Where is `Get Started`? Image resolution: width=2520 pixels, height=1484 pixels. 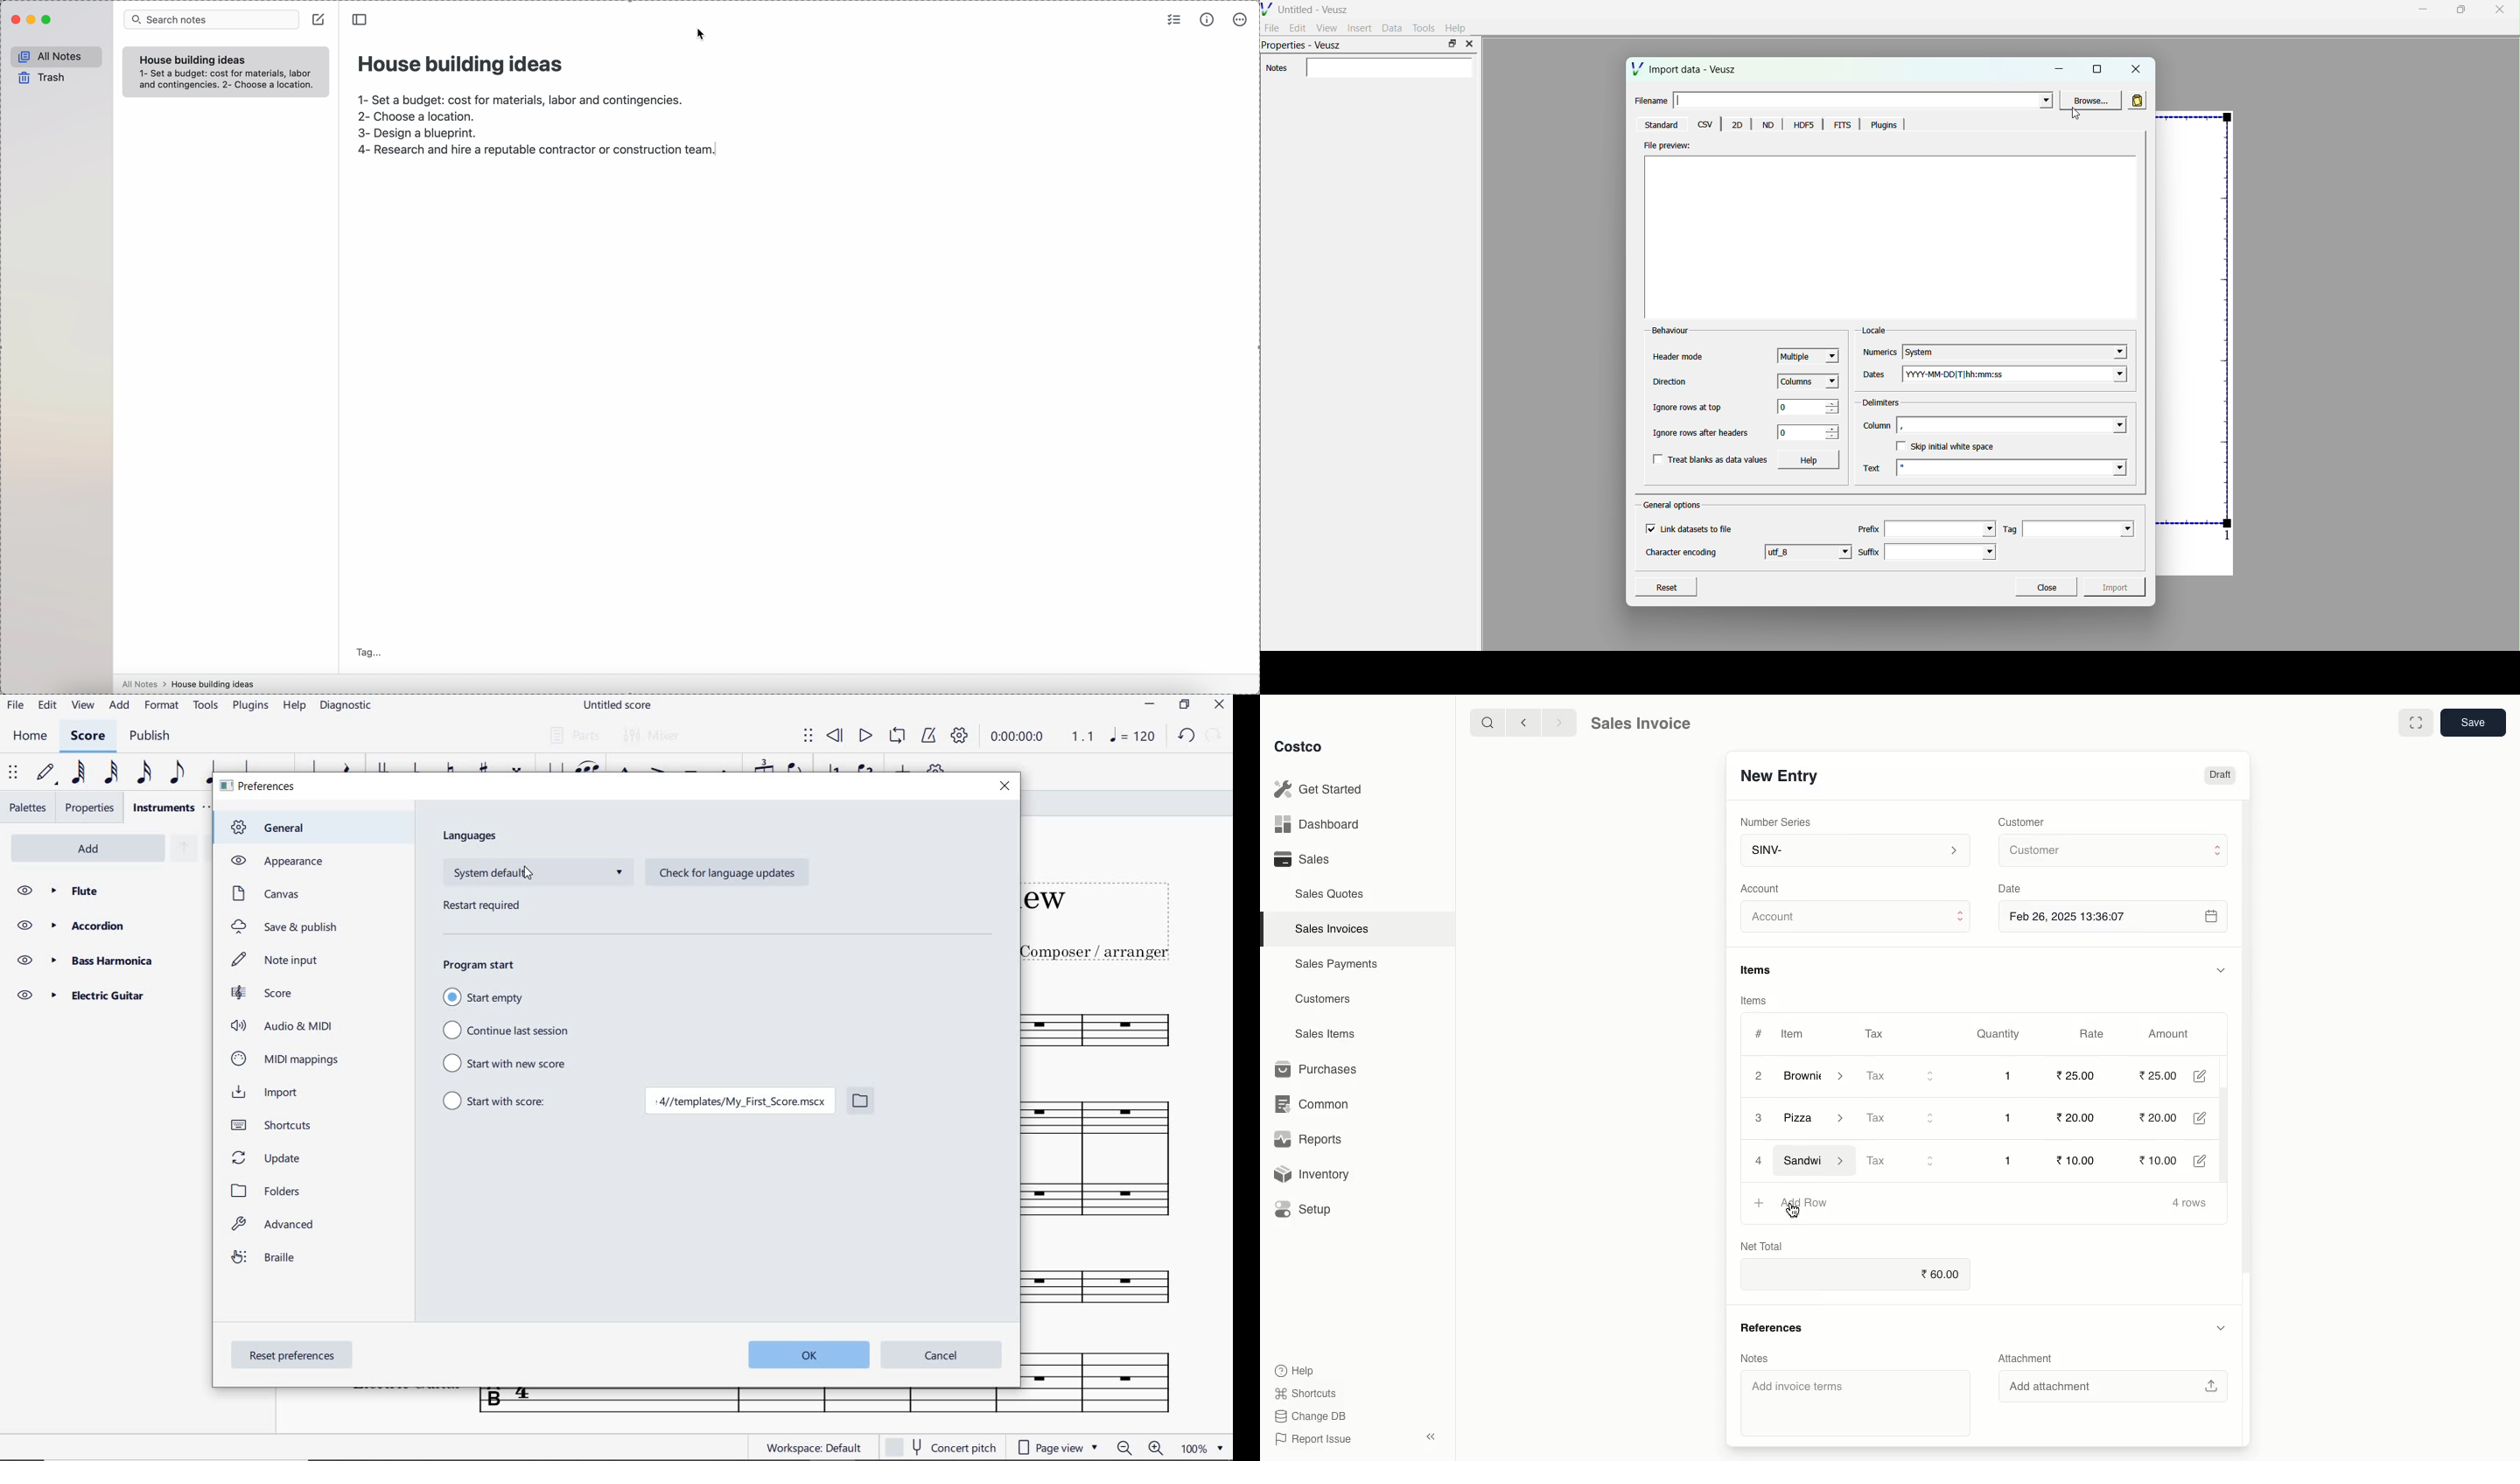 Get Started is located at coordinates (1318, 788).